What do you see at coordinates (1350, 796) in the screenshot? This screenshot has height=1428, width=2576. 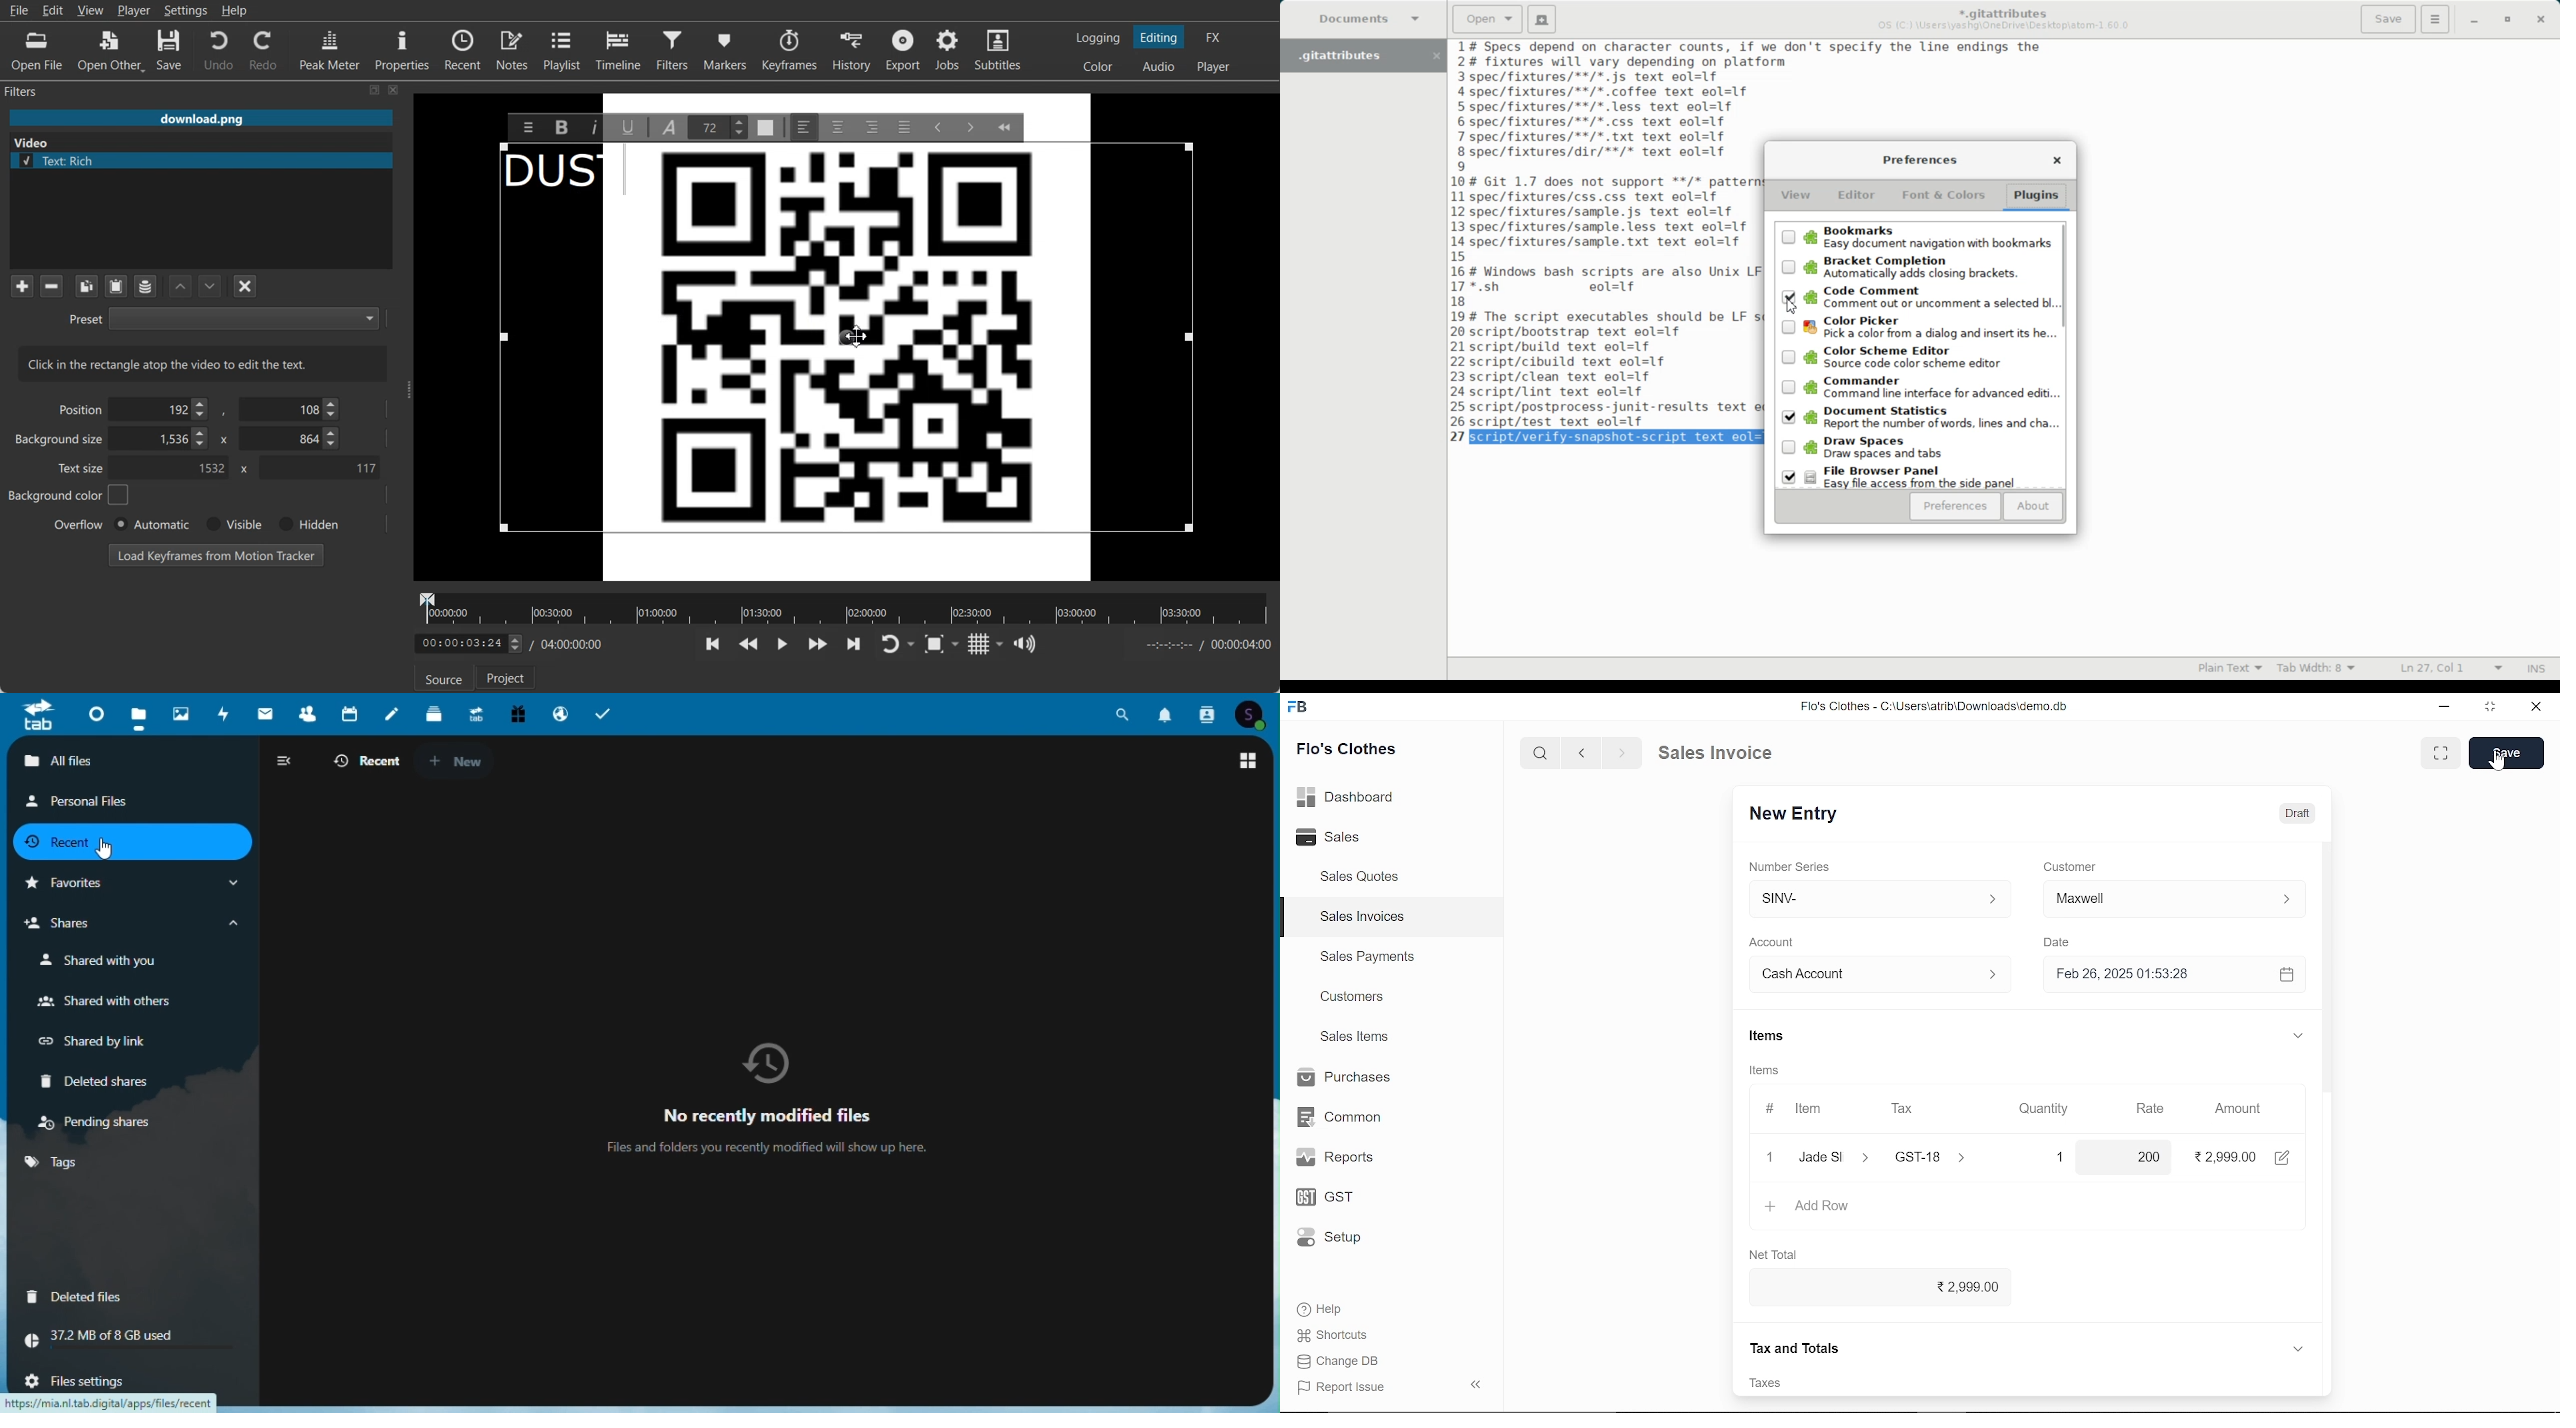 I see `Dashboard` at bounding box center [1350, 796].